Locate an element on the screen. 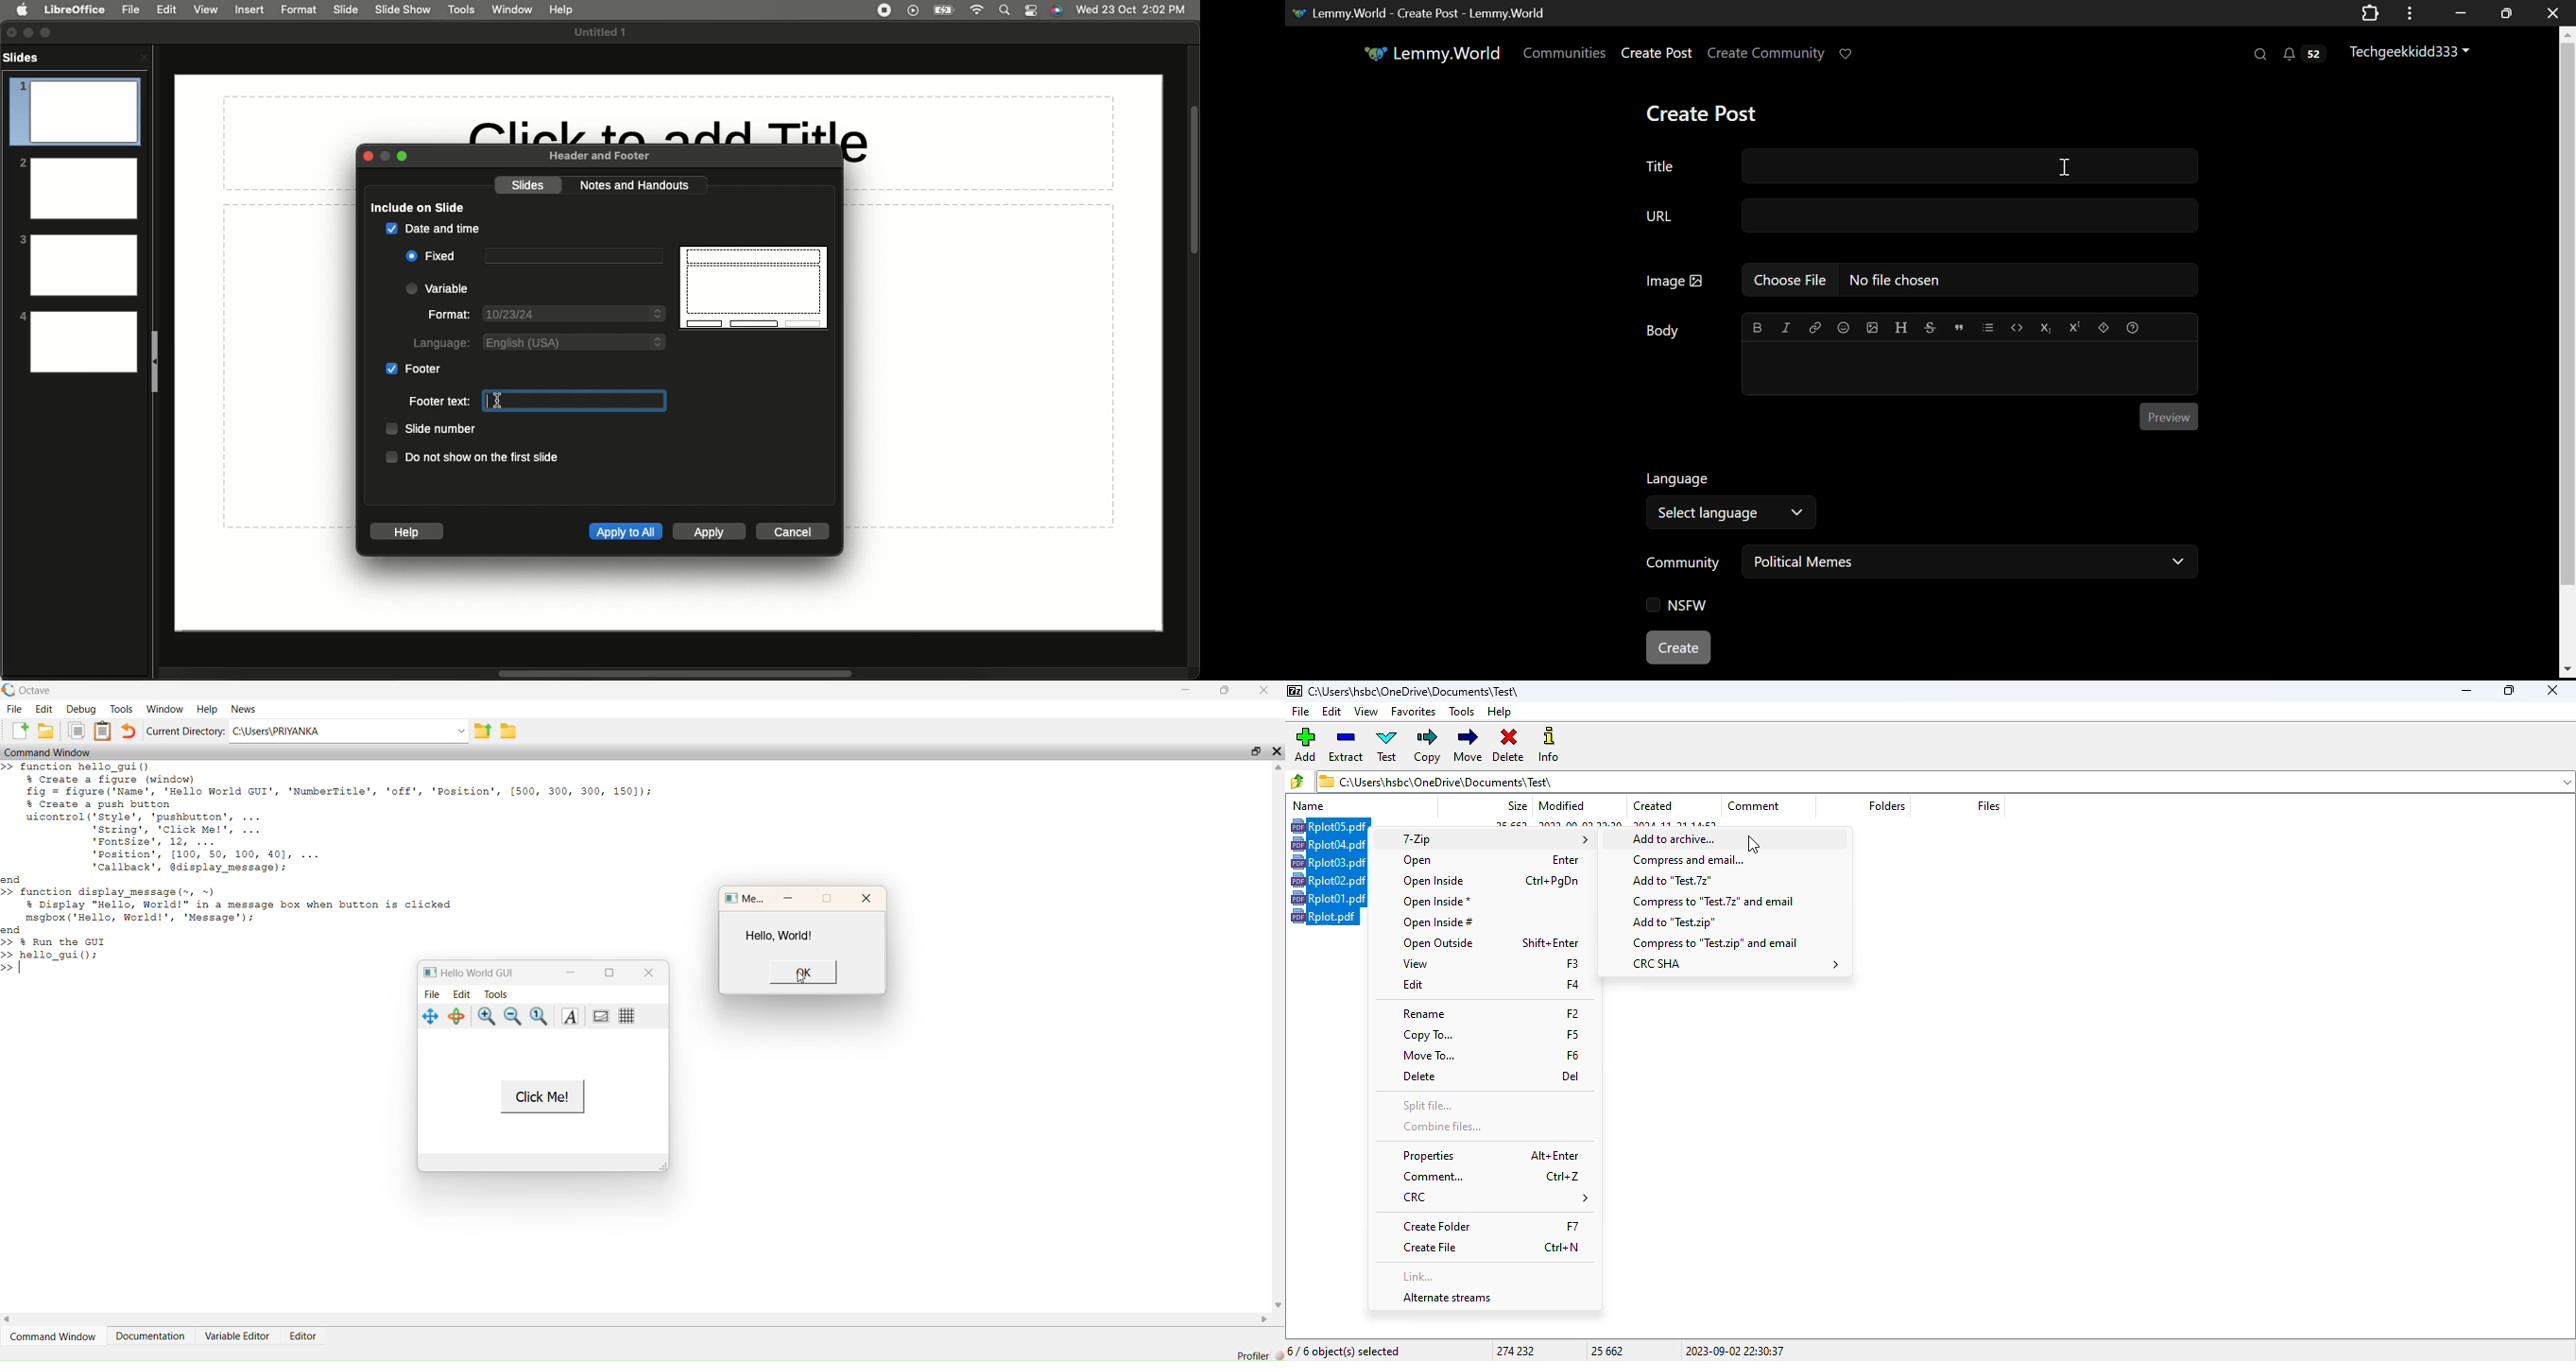  add to archive is located at coordinates (1672, 838).